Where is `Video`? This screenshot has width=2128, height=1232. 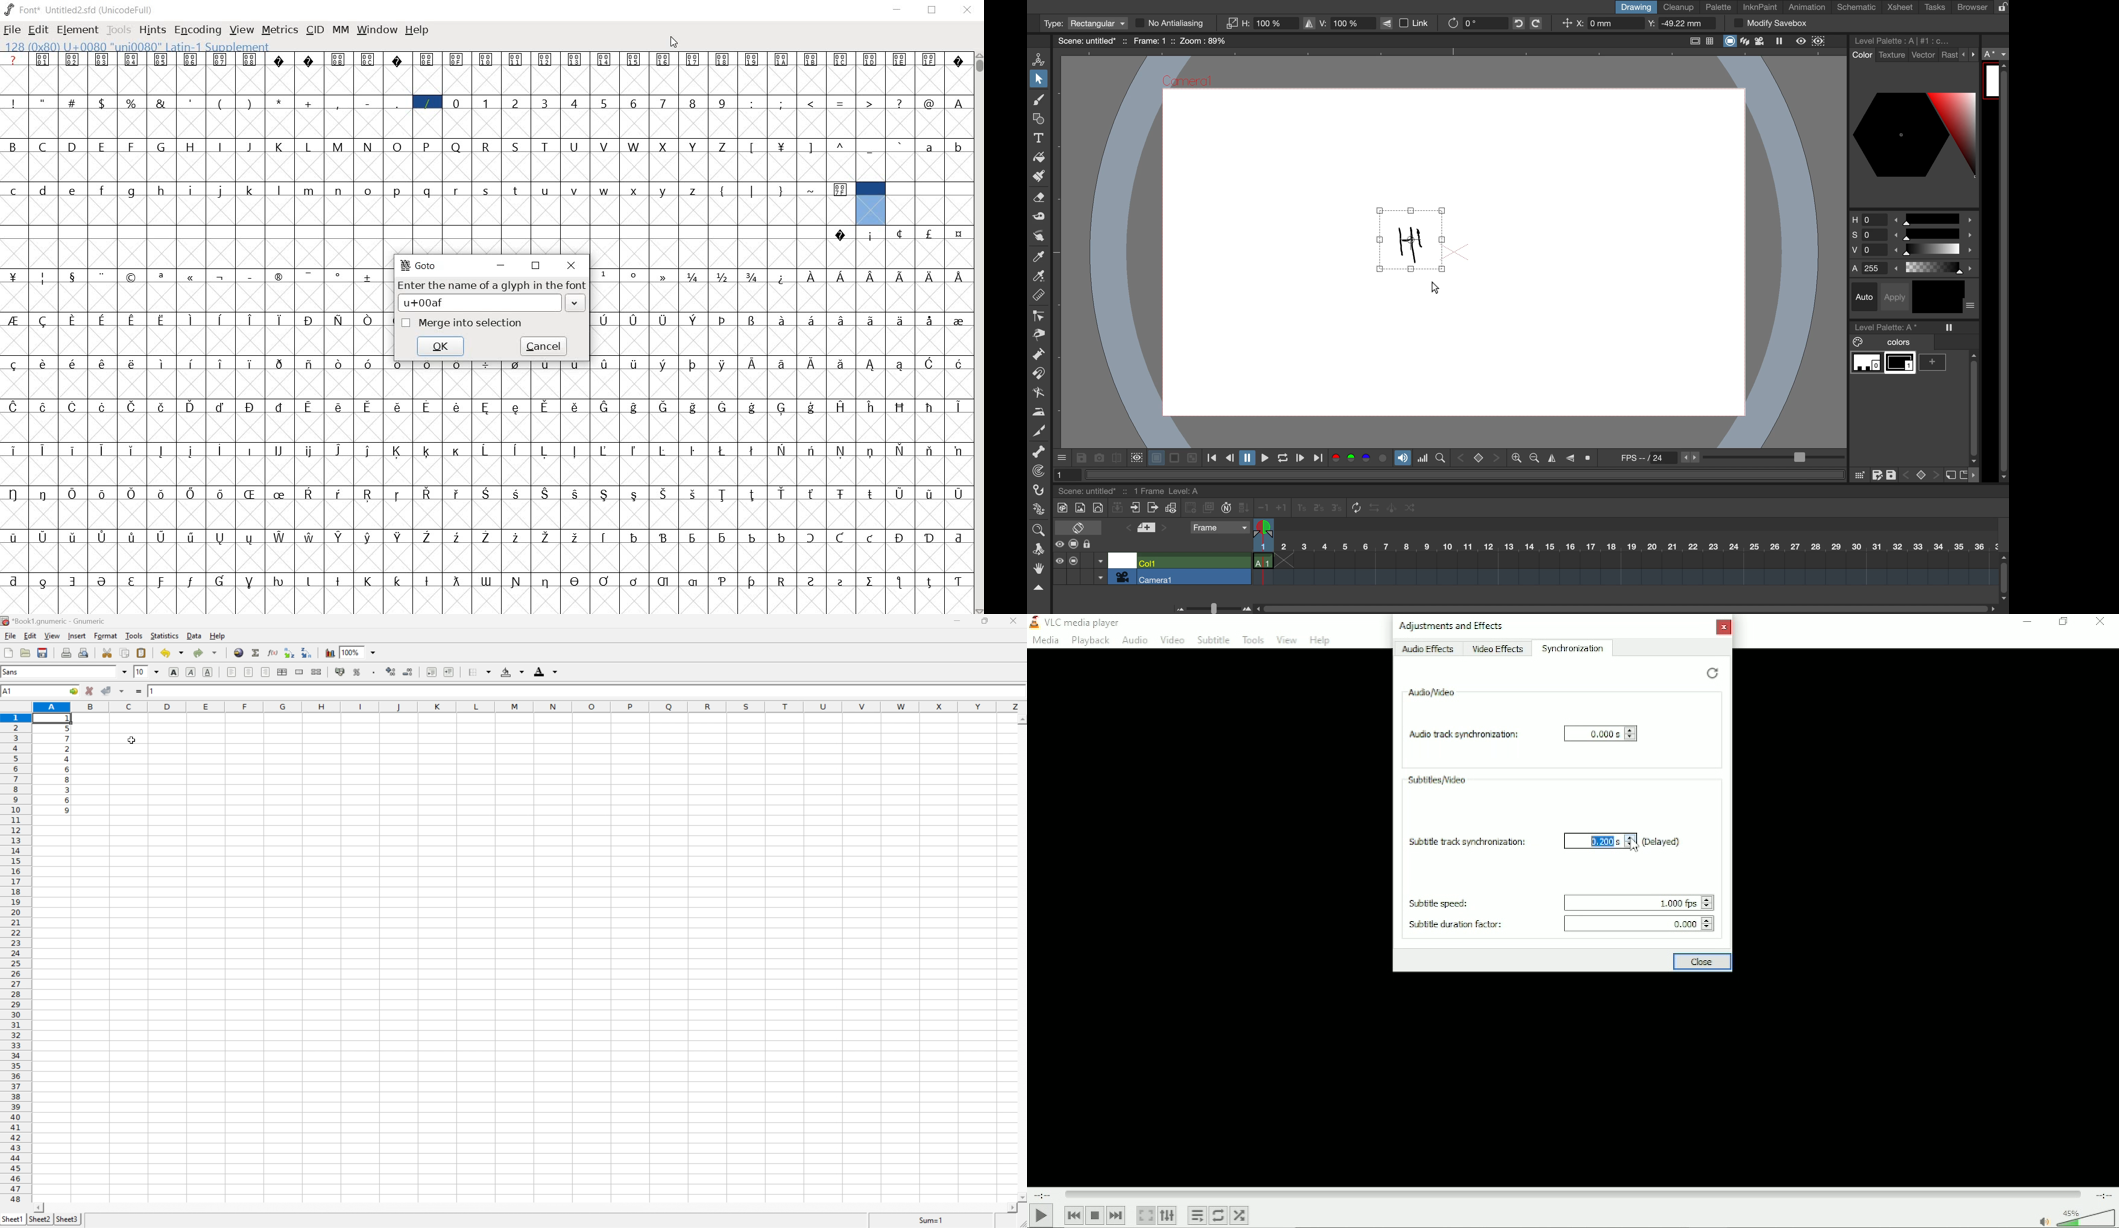 Video is located at coordinates (1170, 638).